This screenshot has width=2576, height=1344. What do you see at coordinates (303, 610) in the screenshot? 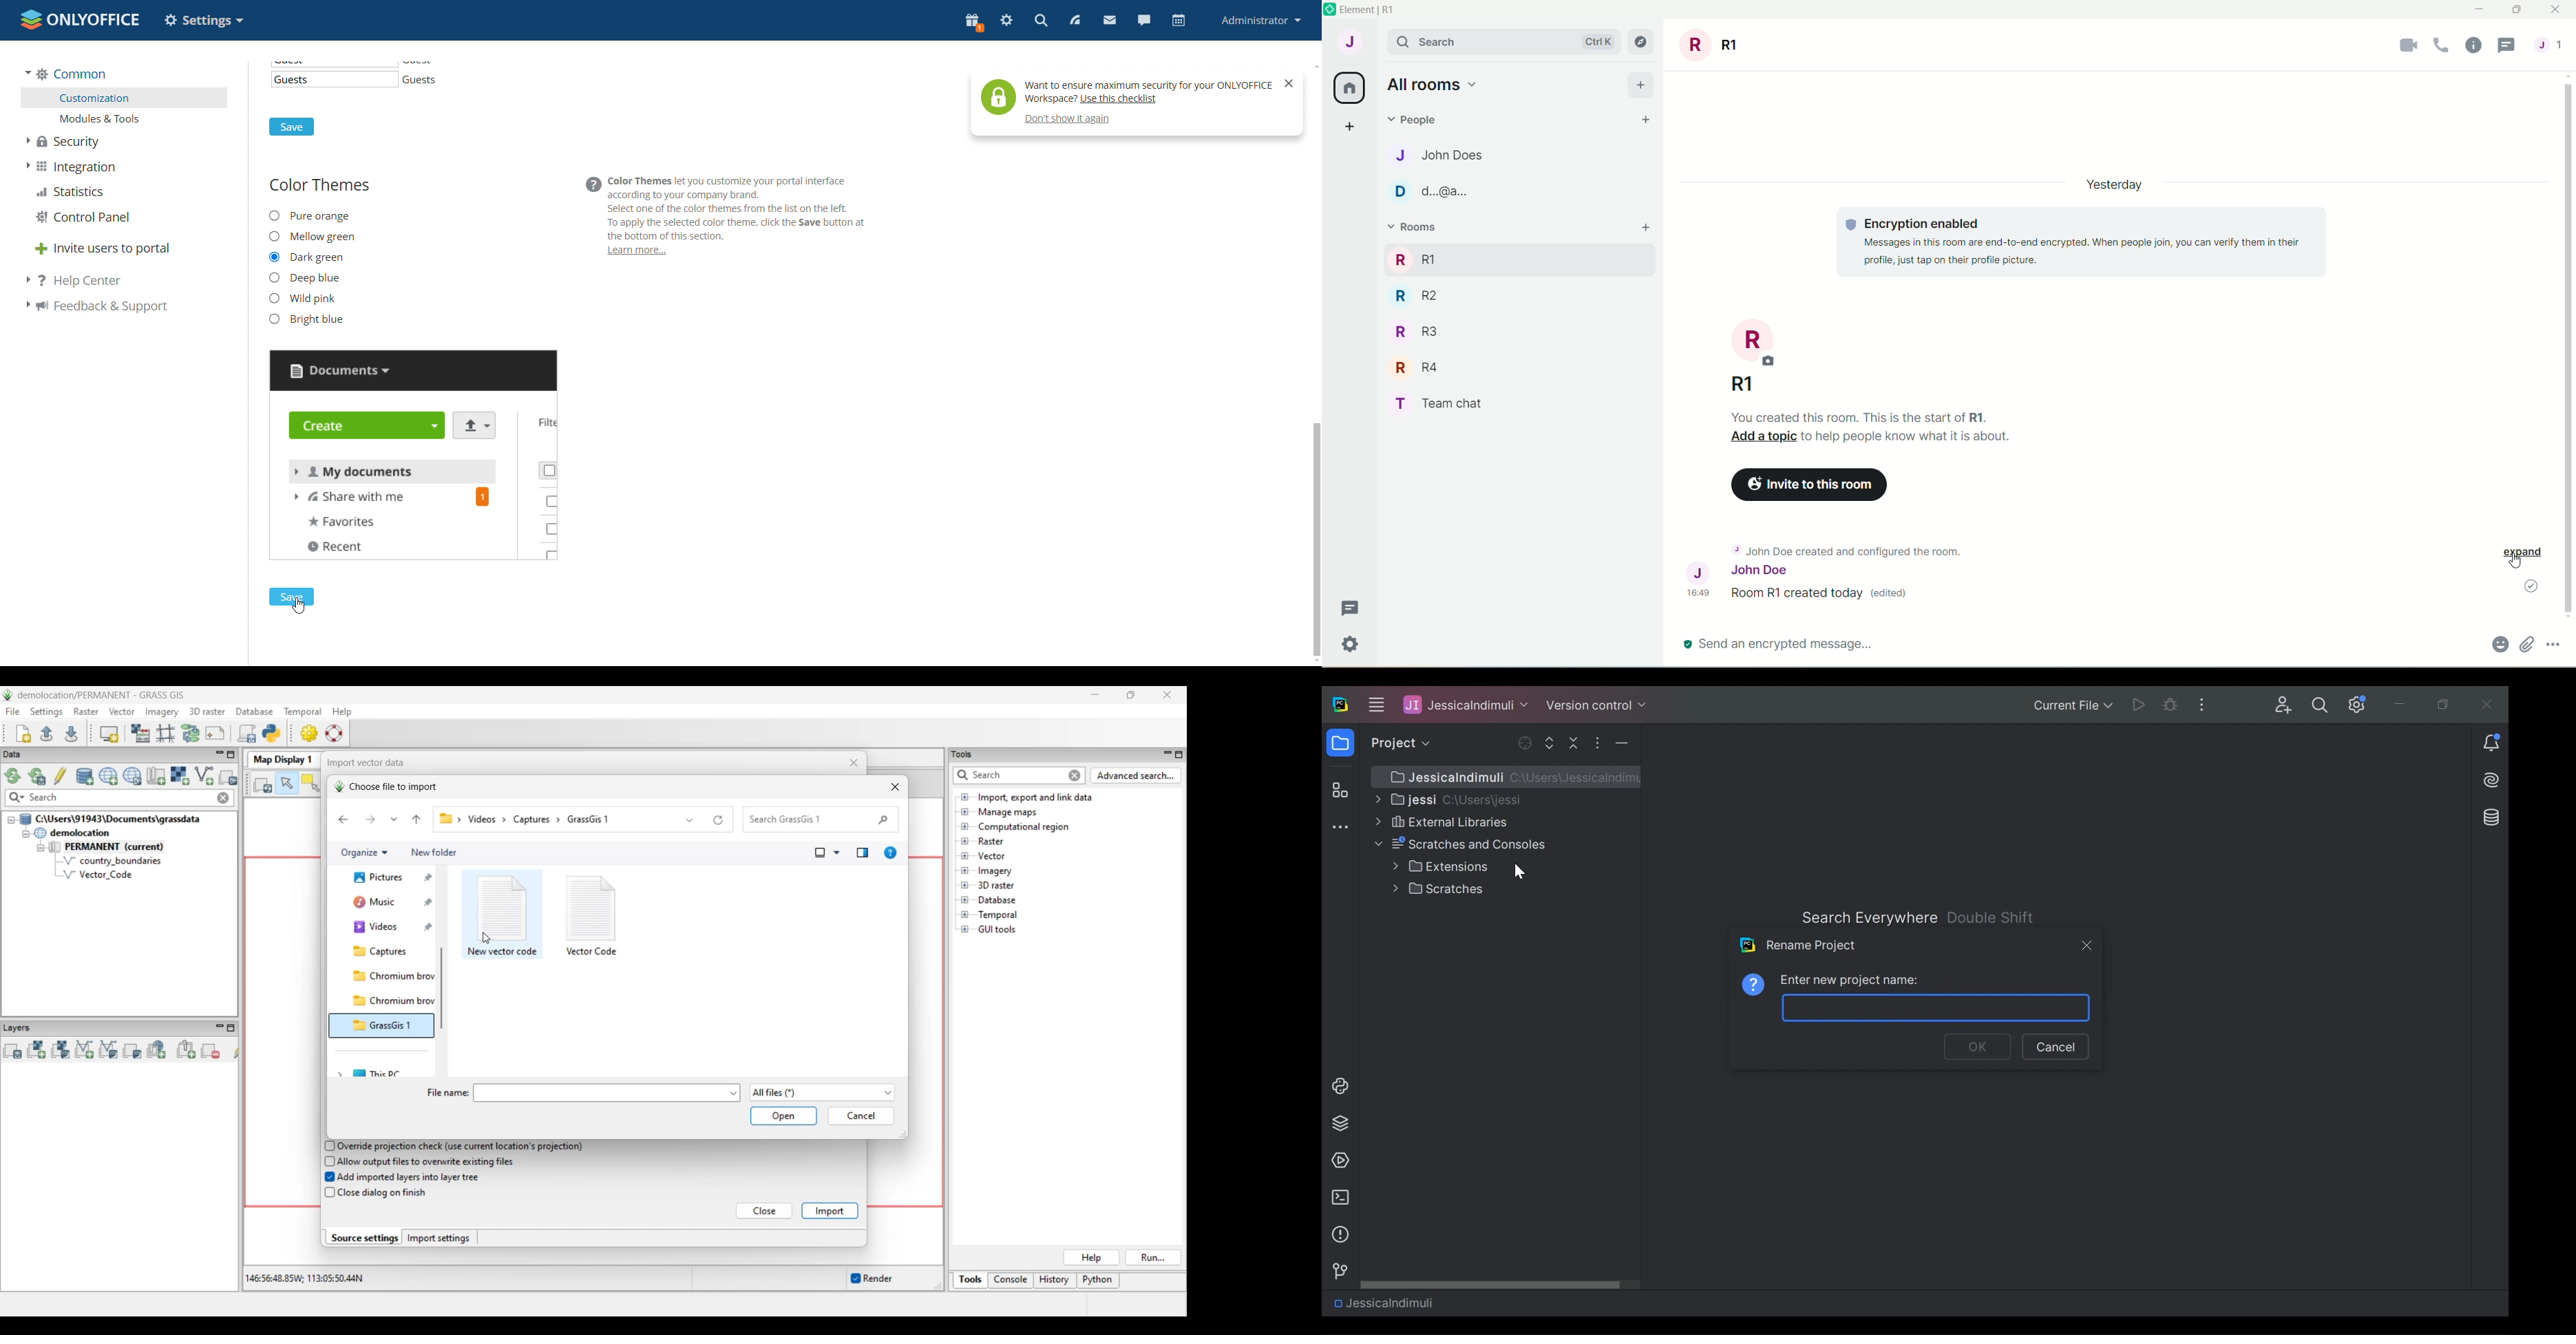
I see `cursor` at bounding box center [303, 610].